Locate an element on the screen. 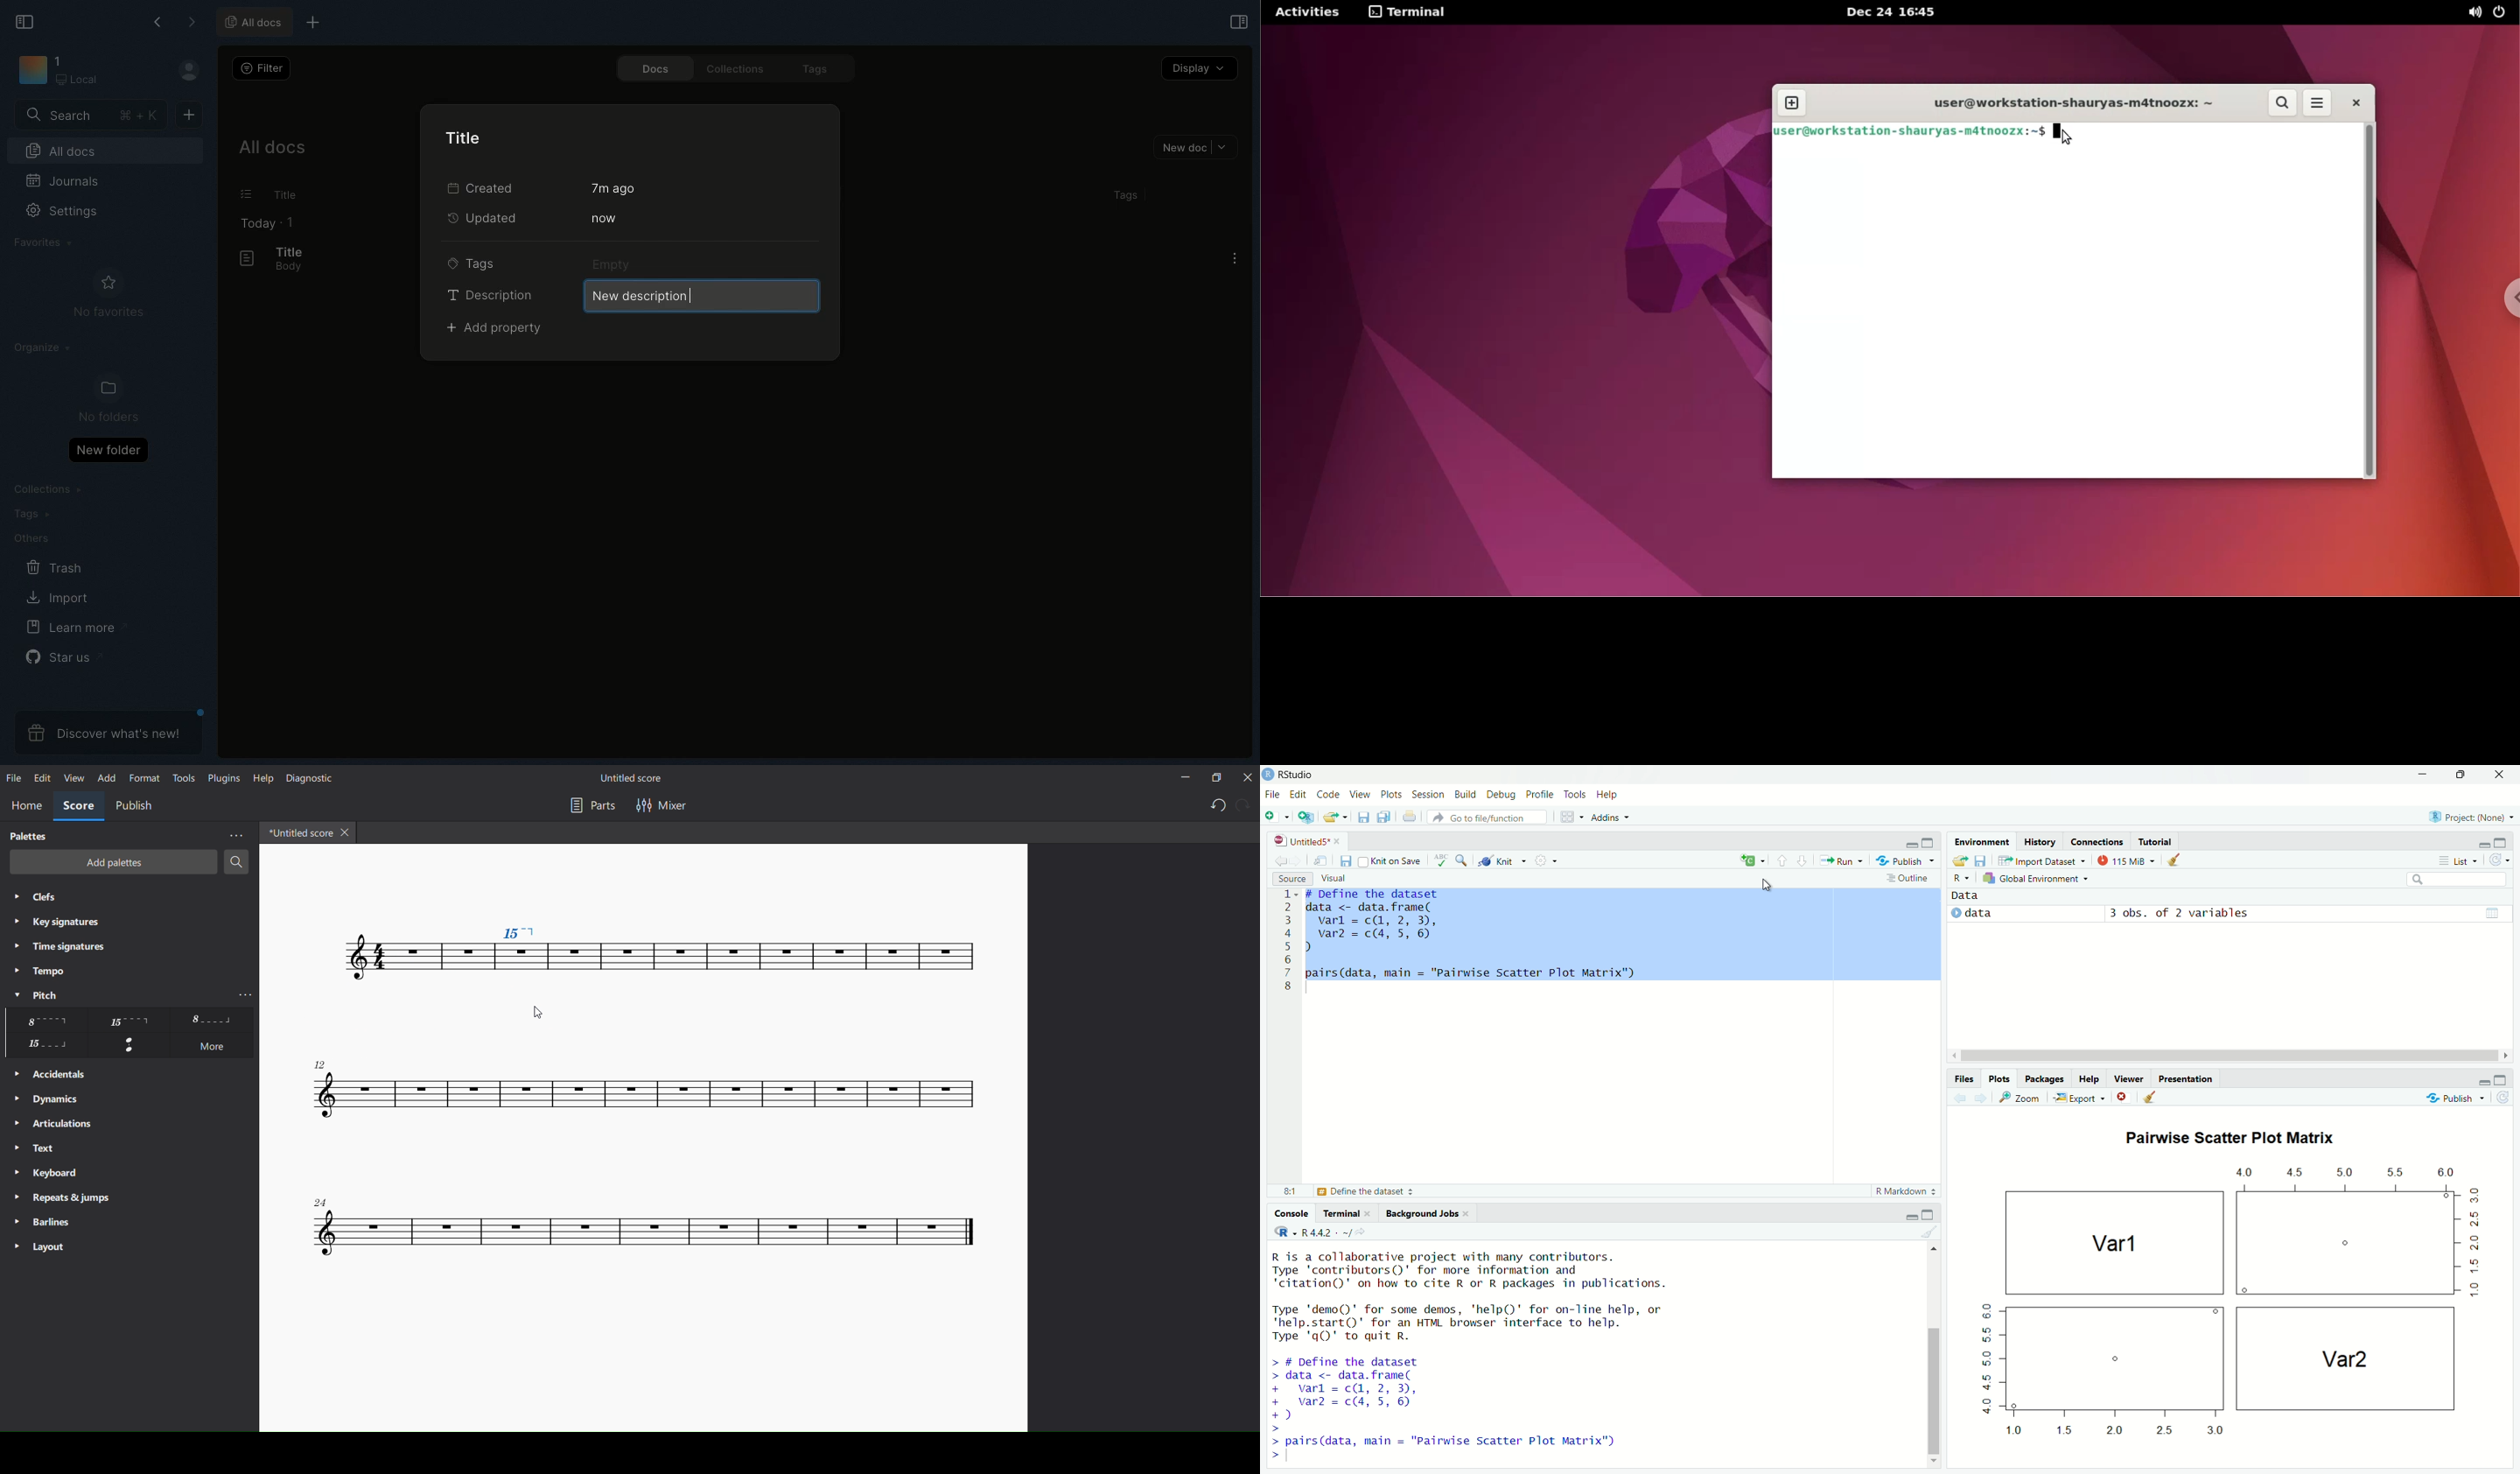  R 4.4.2 ~/ is located at coordinates (1326, 1230).